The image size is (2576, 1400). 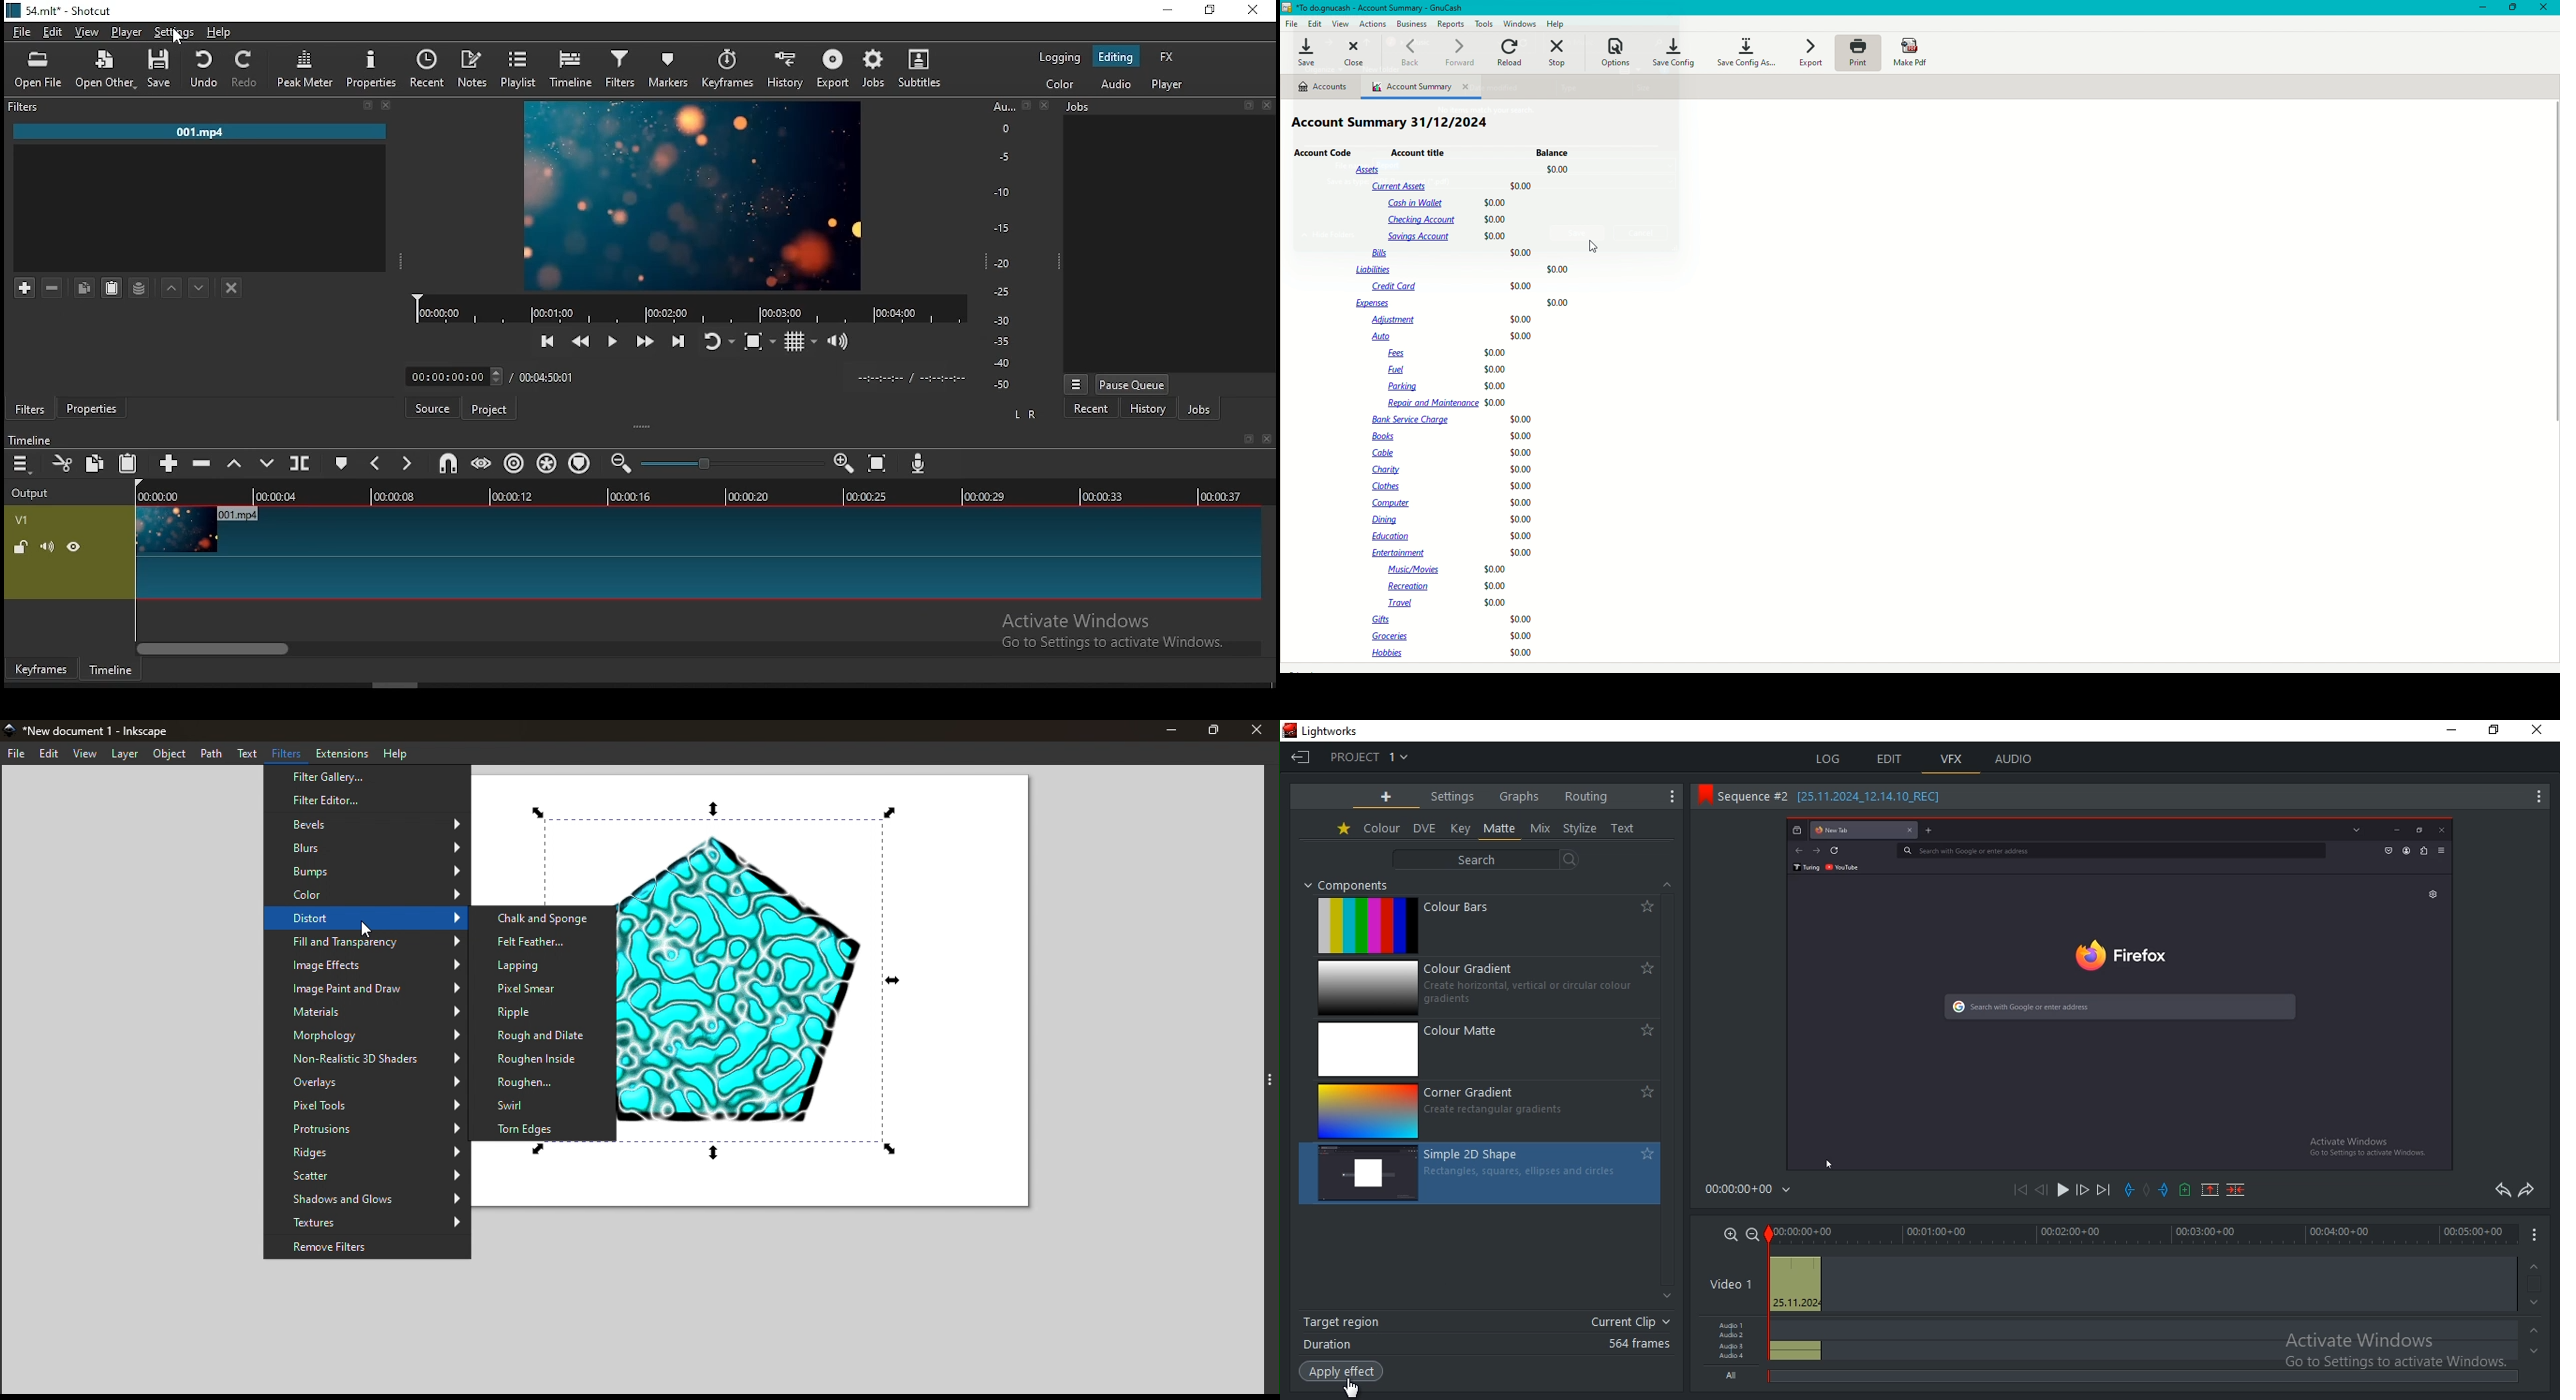 I want to click on graphs, so click(x=1519, y=795).